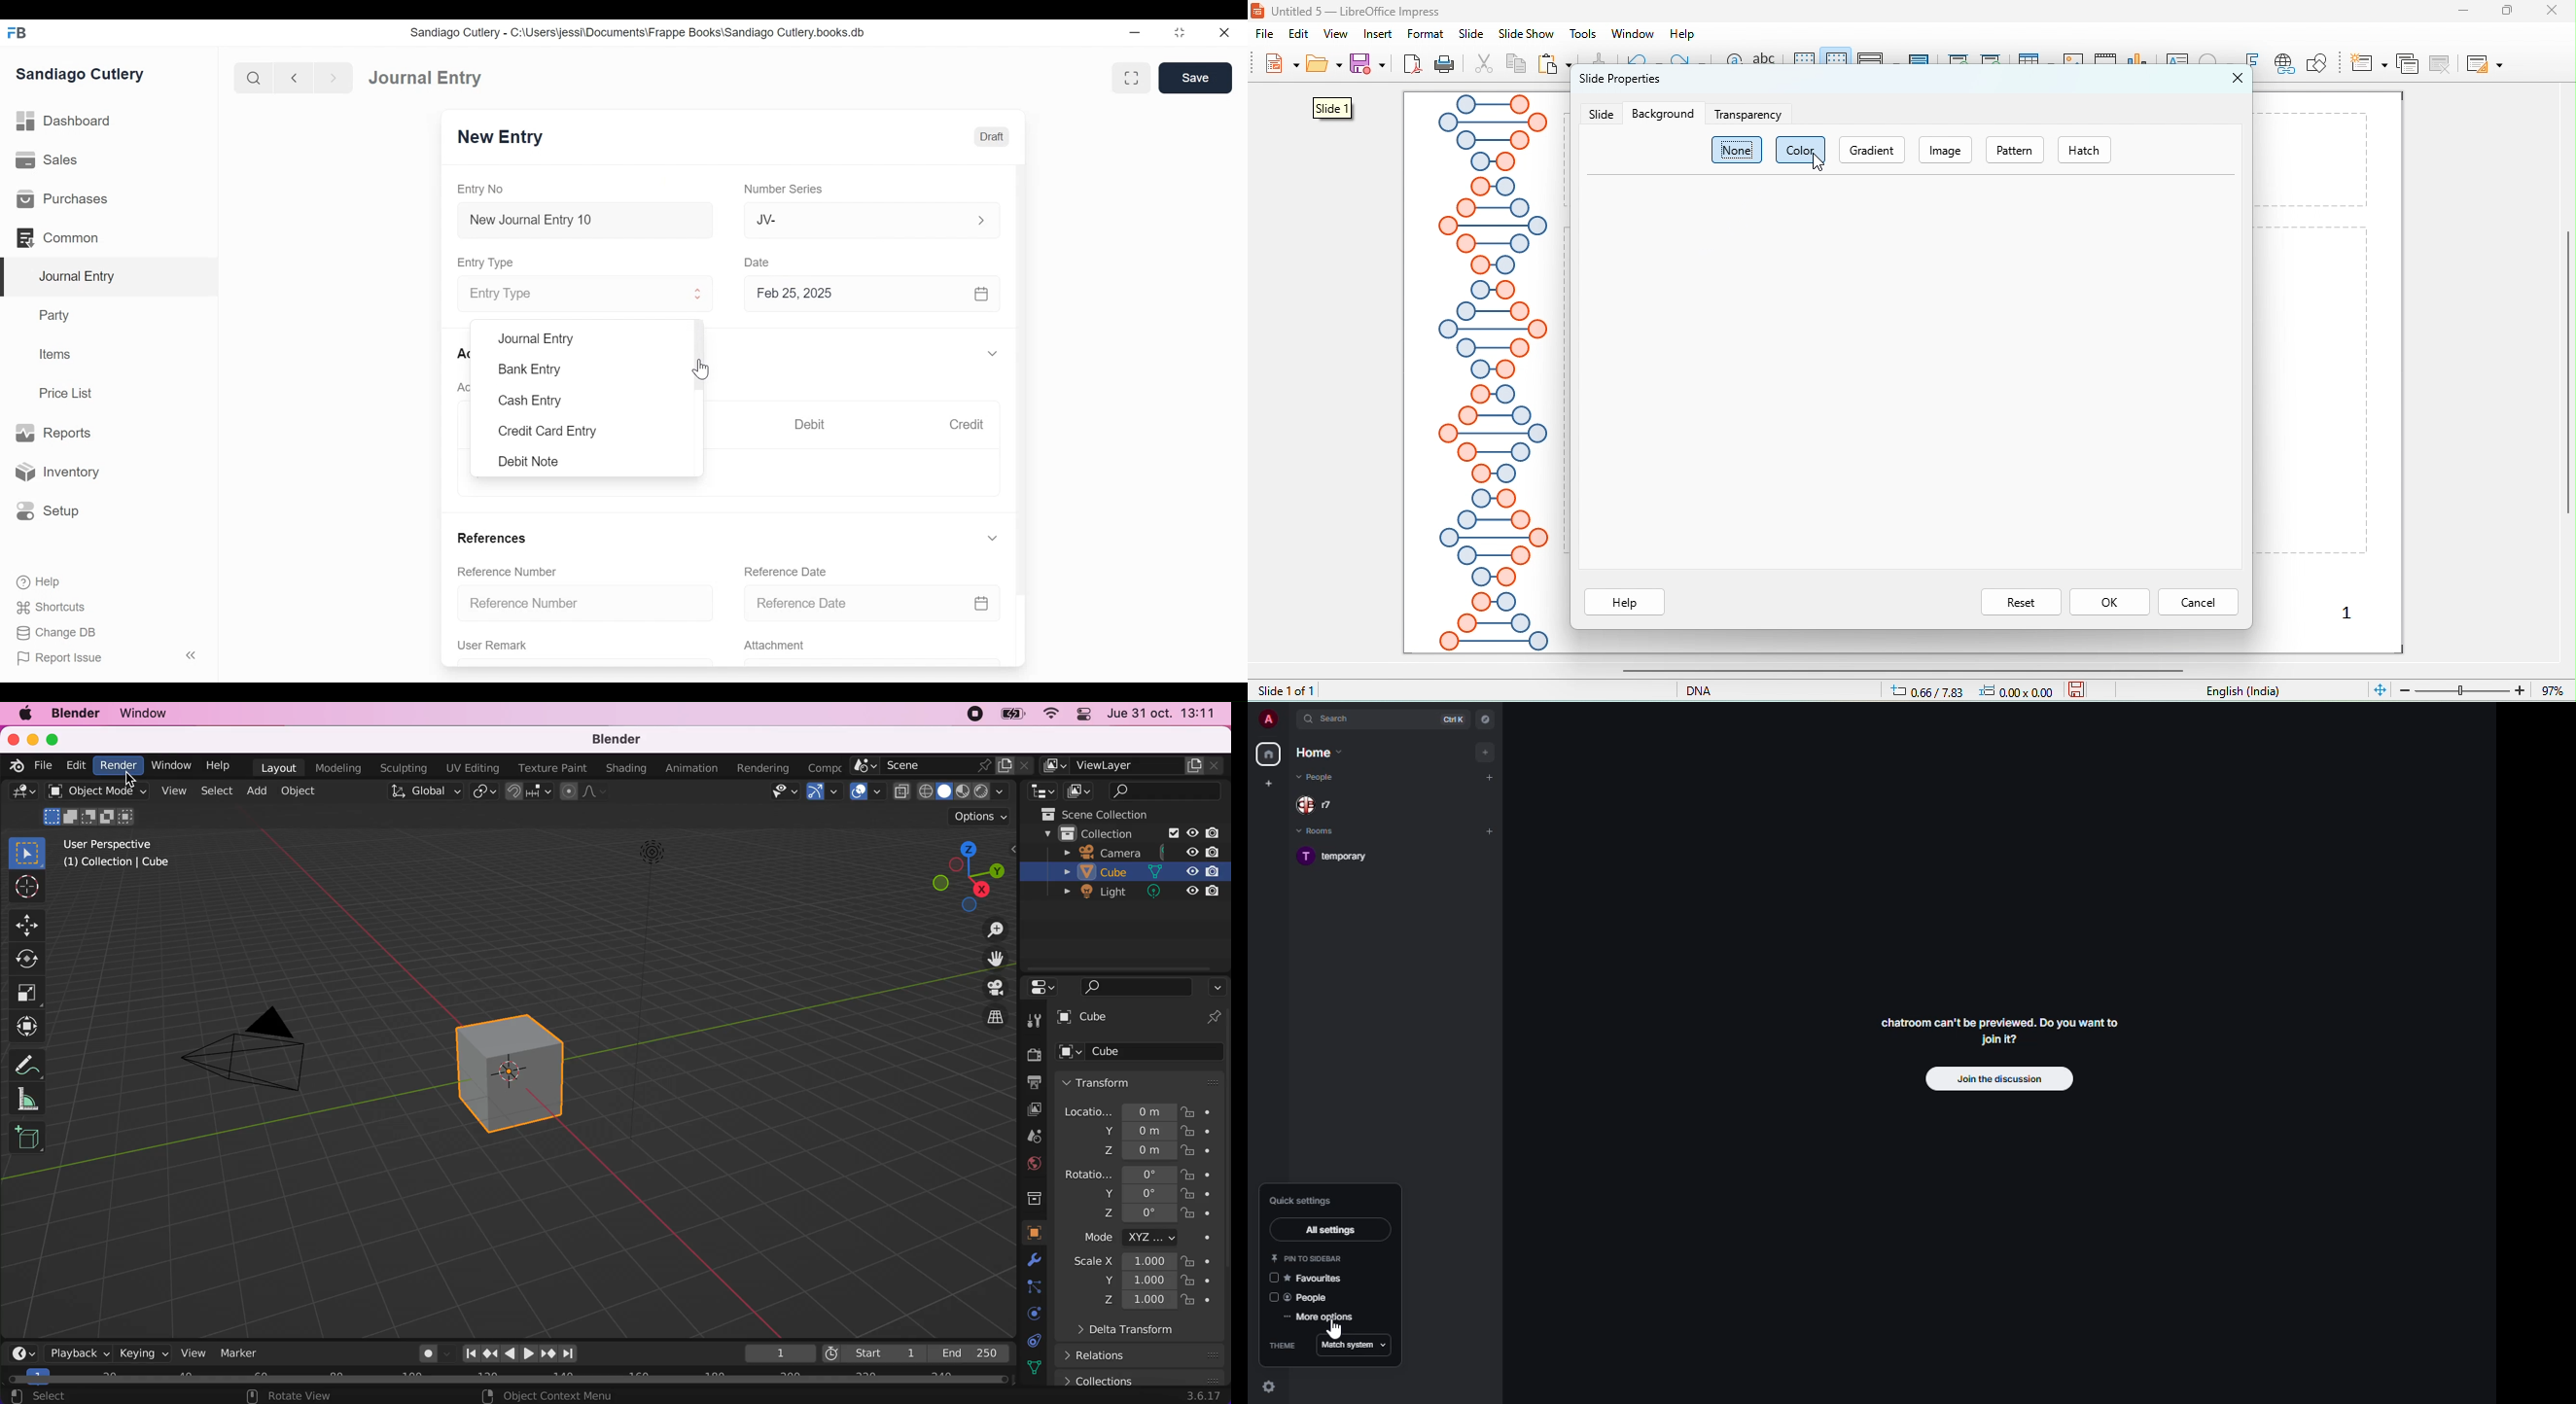  I want to click on media, so click(2106, 61).